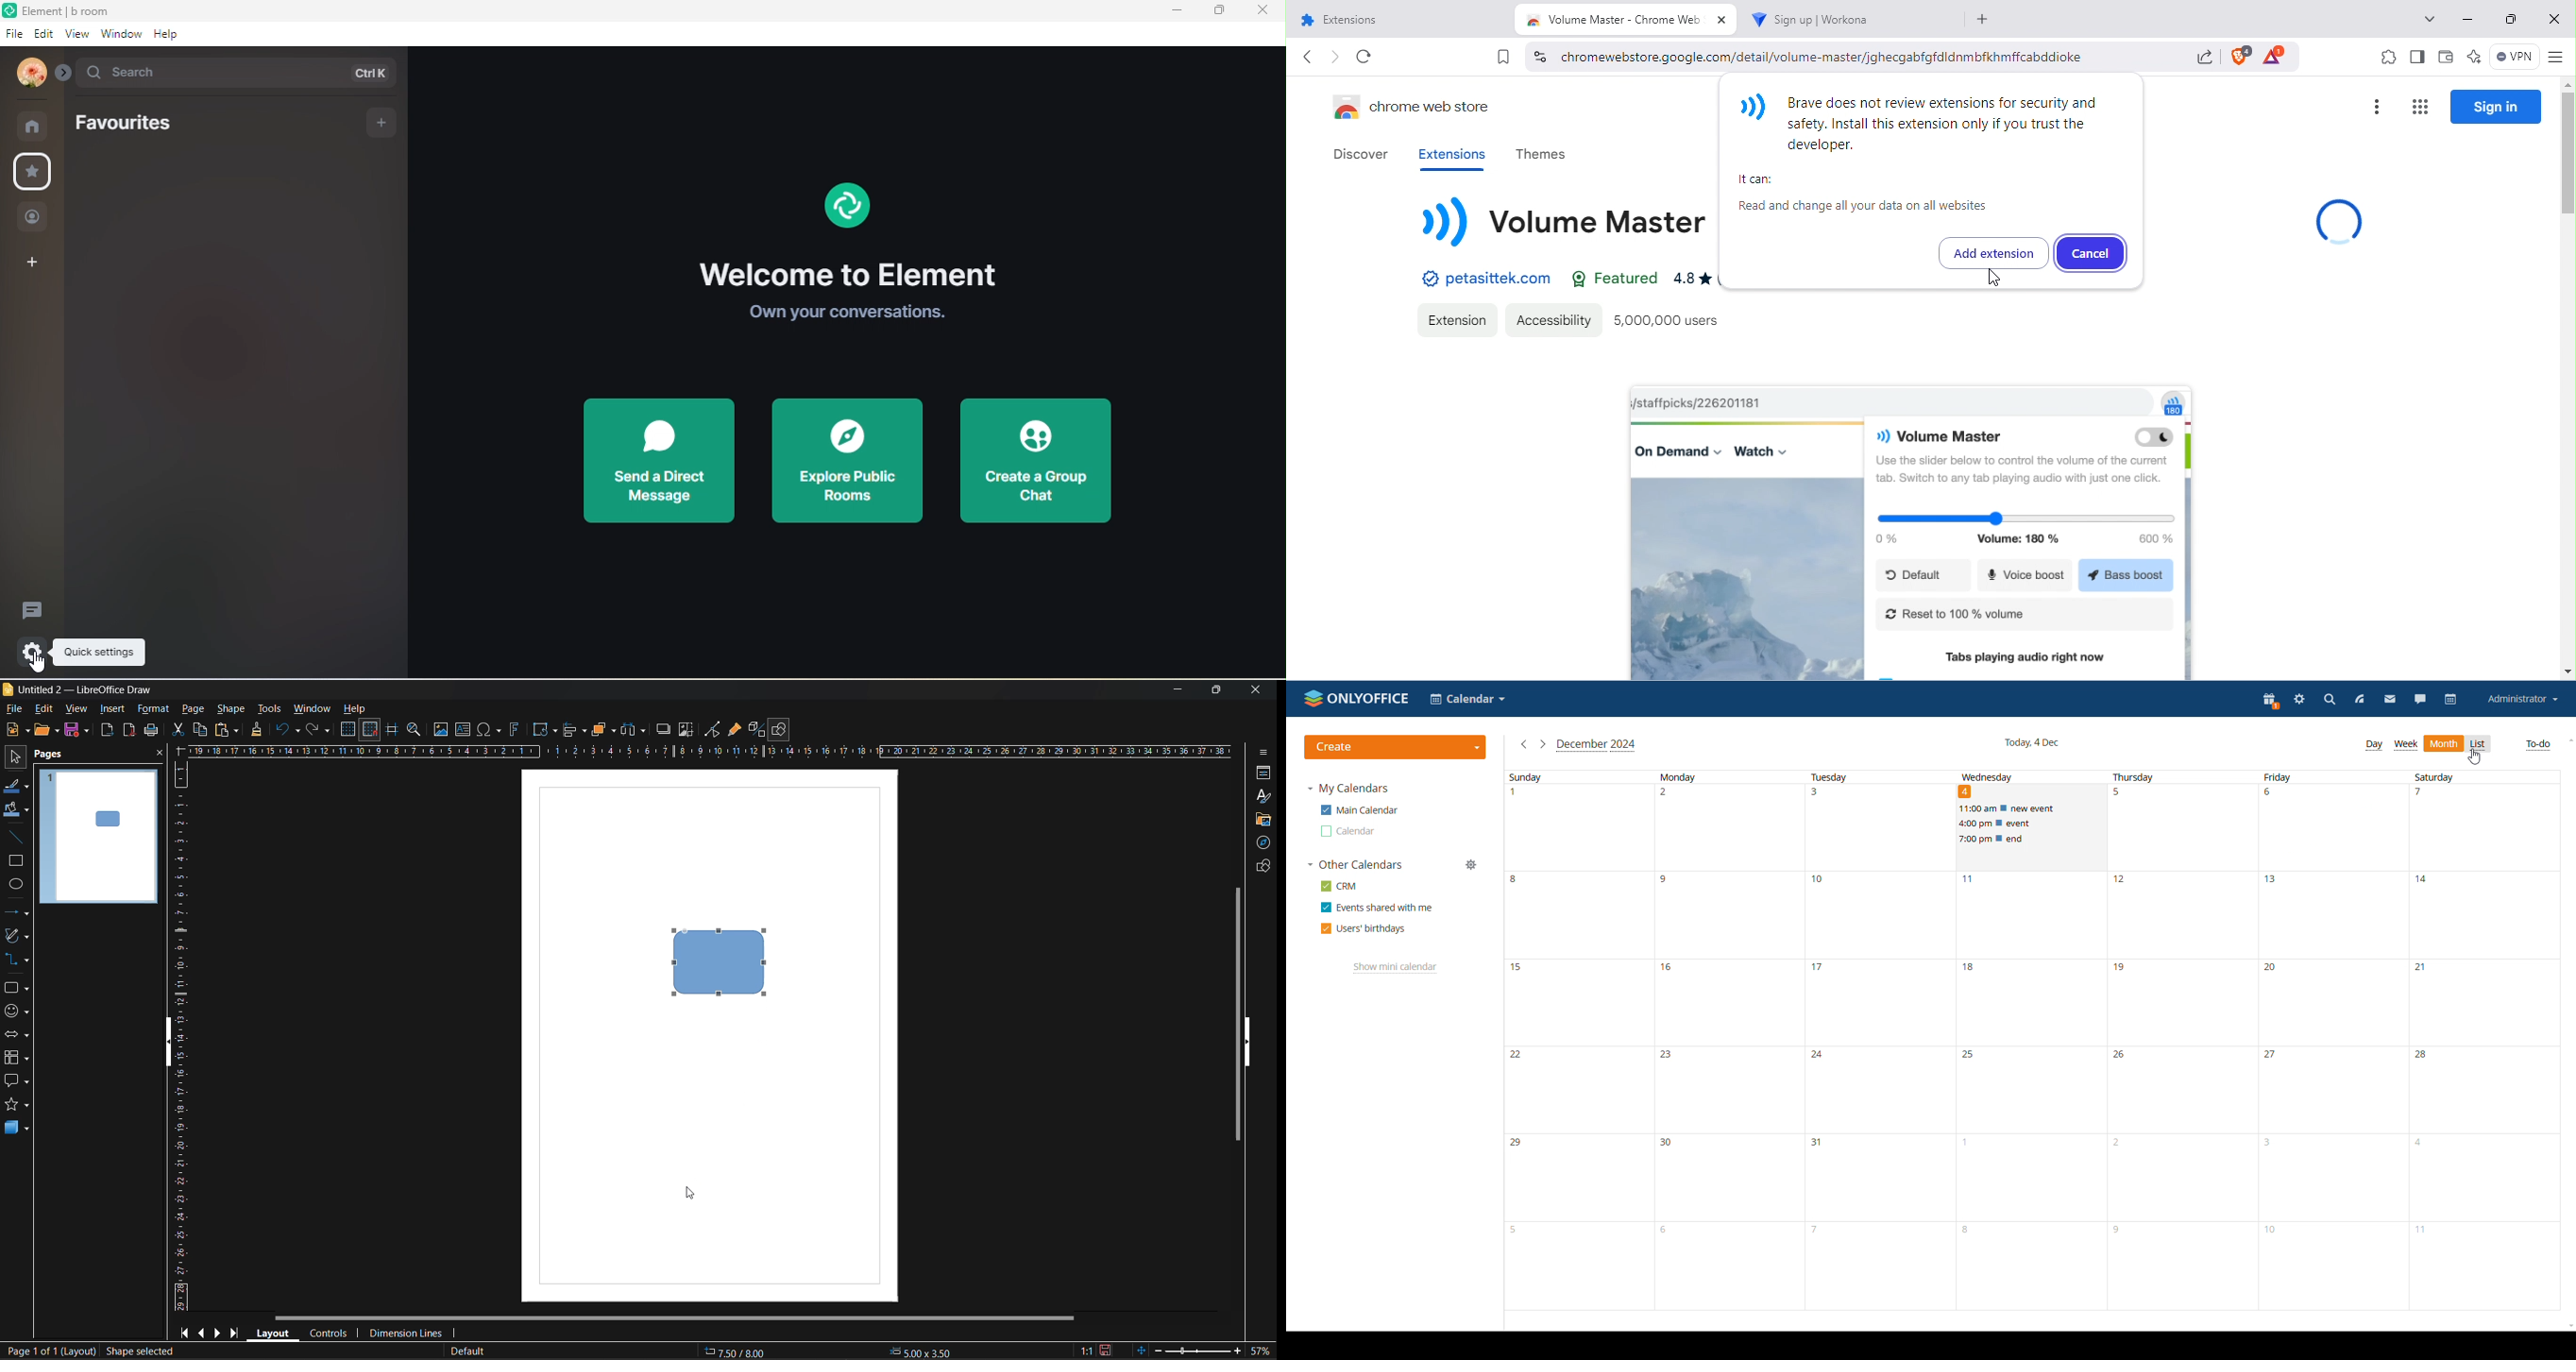 The width and height of the screenshot is (2576, 1372). What do you see at coordinates (2559, 55) in the screenshot?
I see `customize and control brave` at bounding box center [2559, 55].